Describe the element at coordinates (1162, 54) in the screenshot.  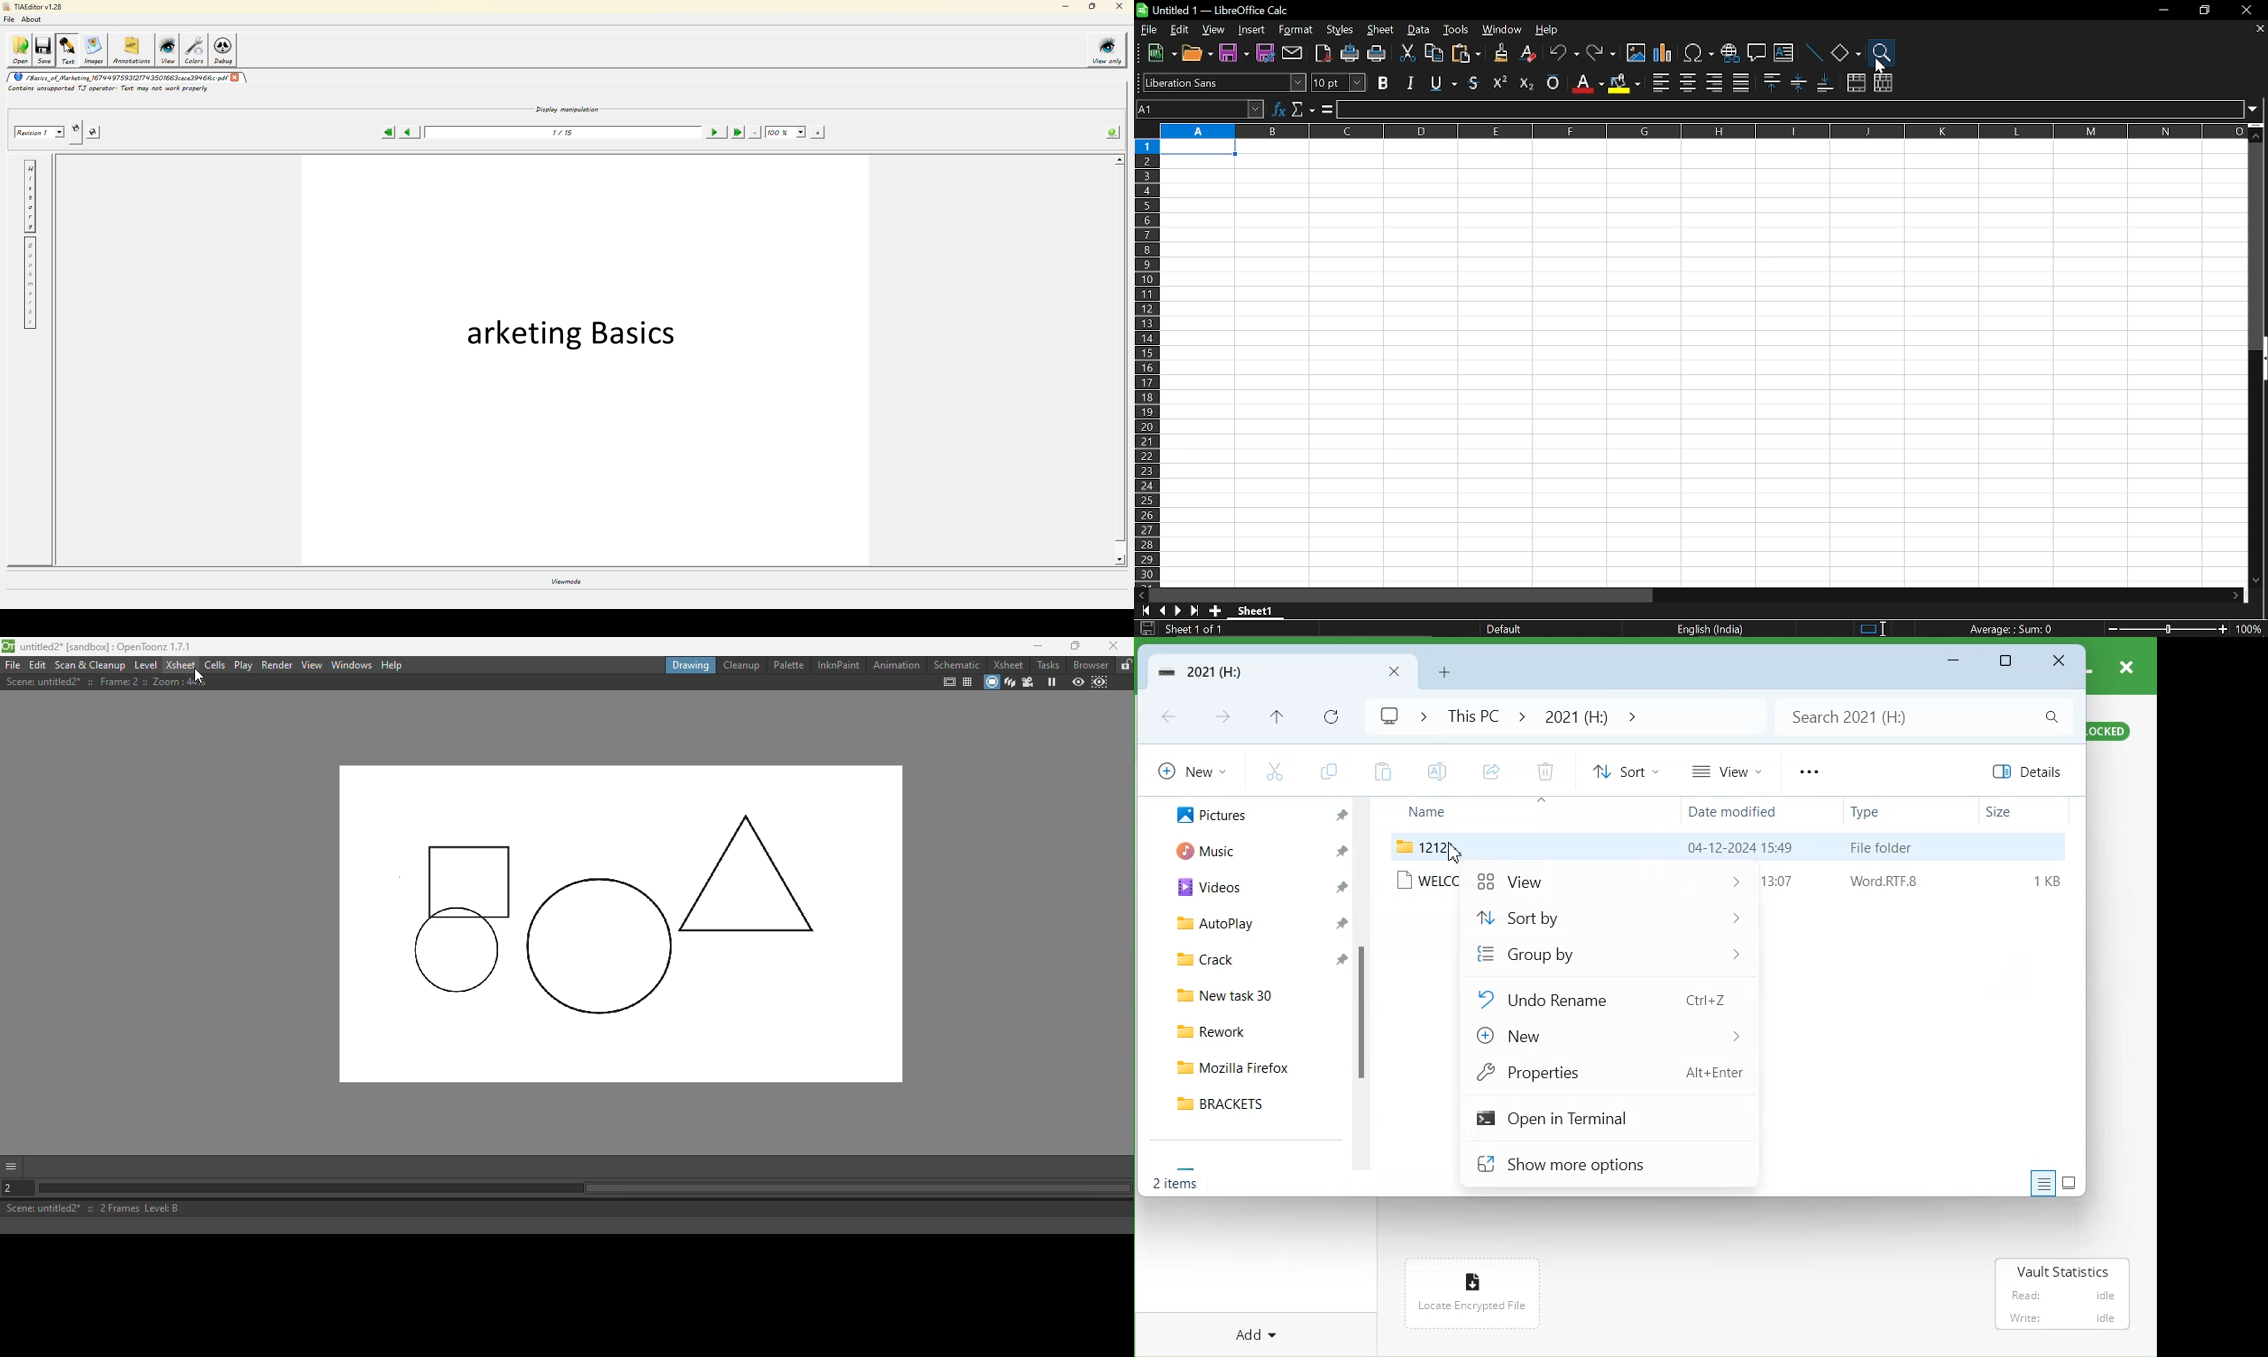
I see `new` at that location.